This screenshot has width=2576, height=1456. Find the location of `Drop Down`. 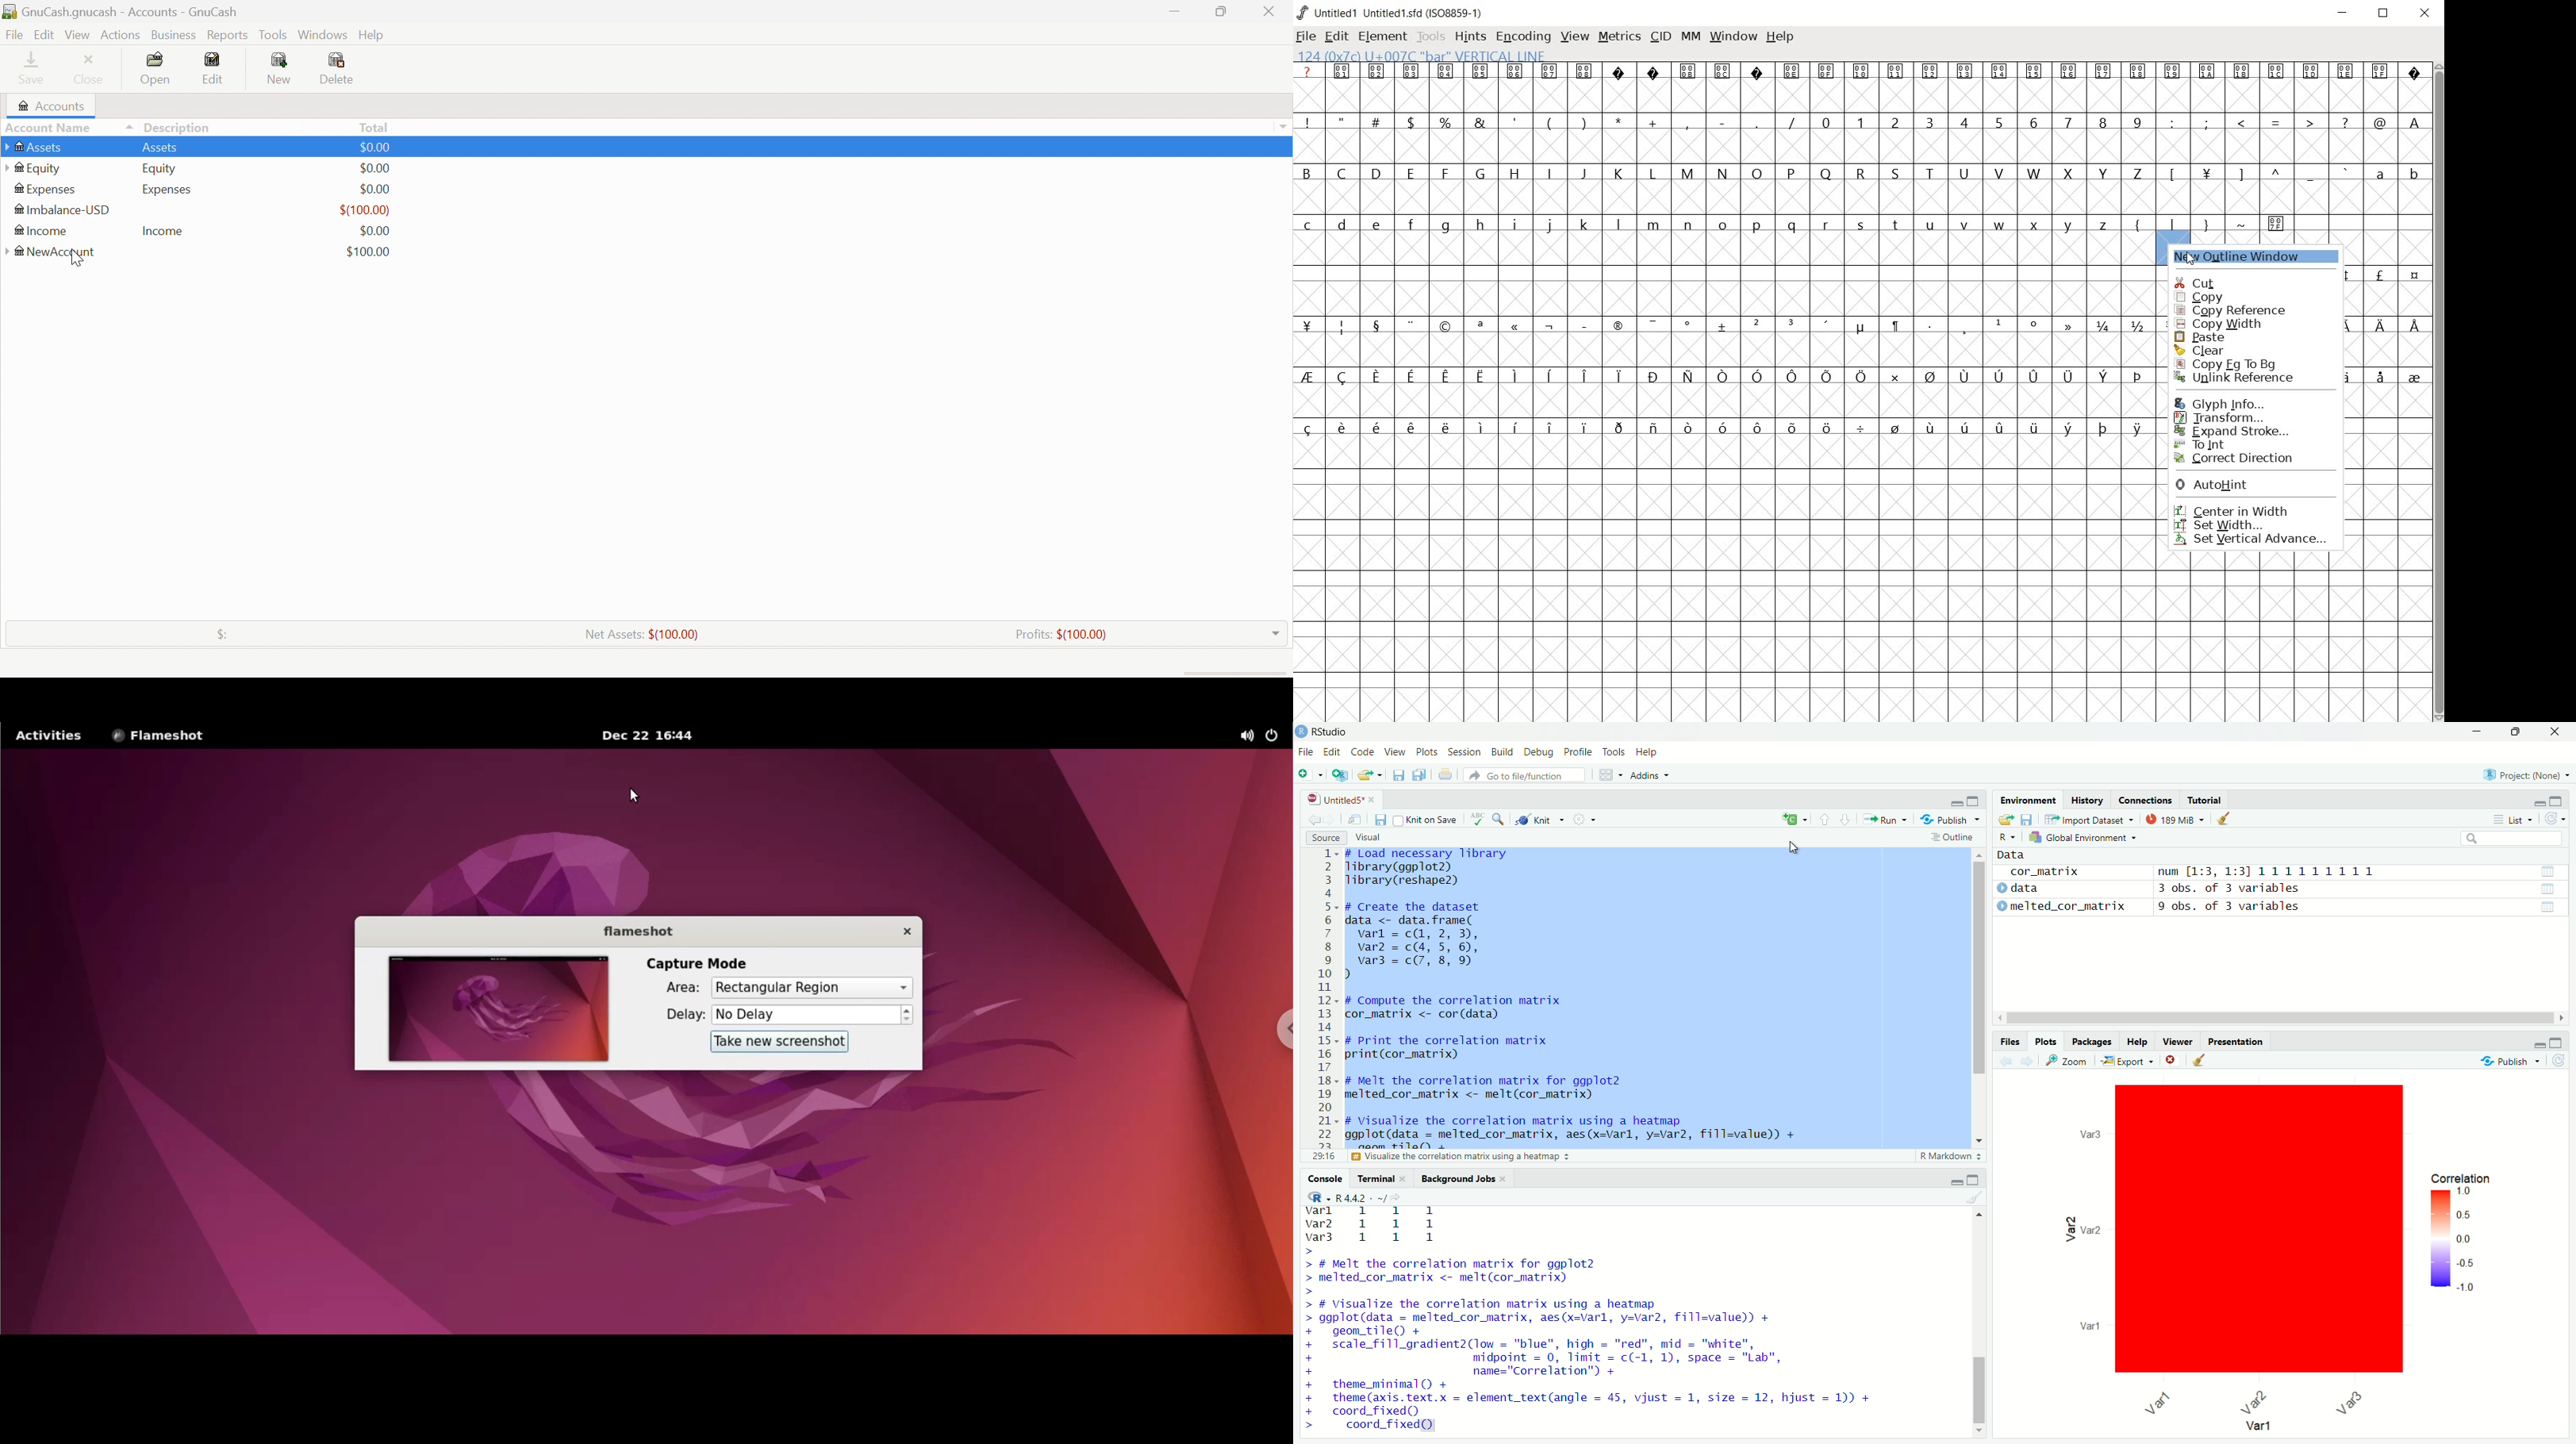

Drop Down is located at coordinates (1274, 635).